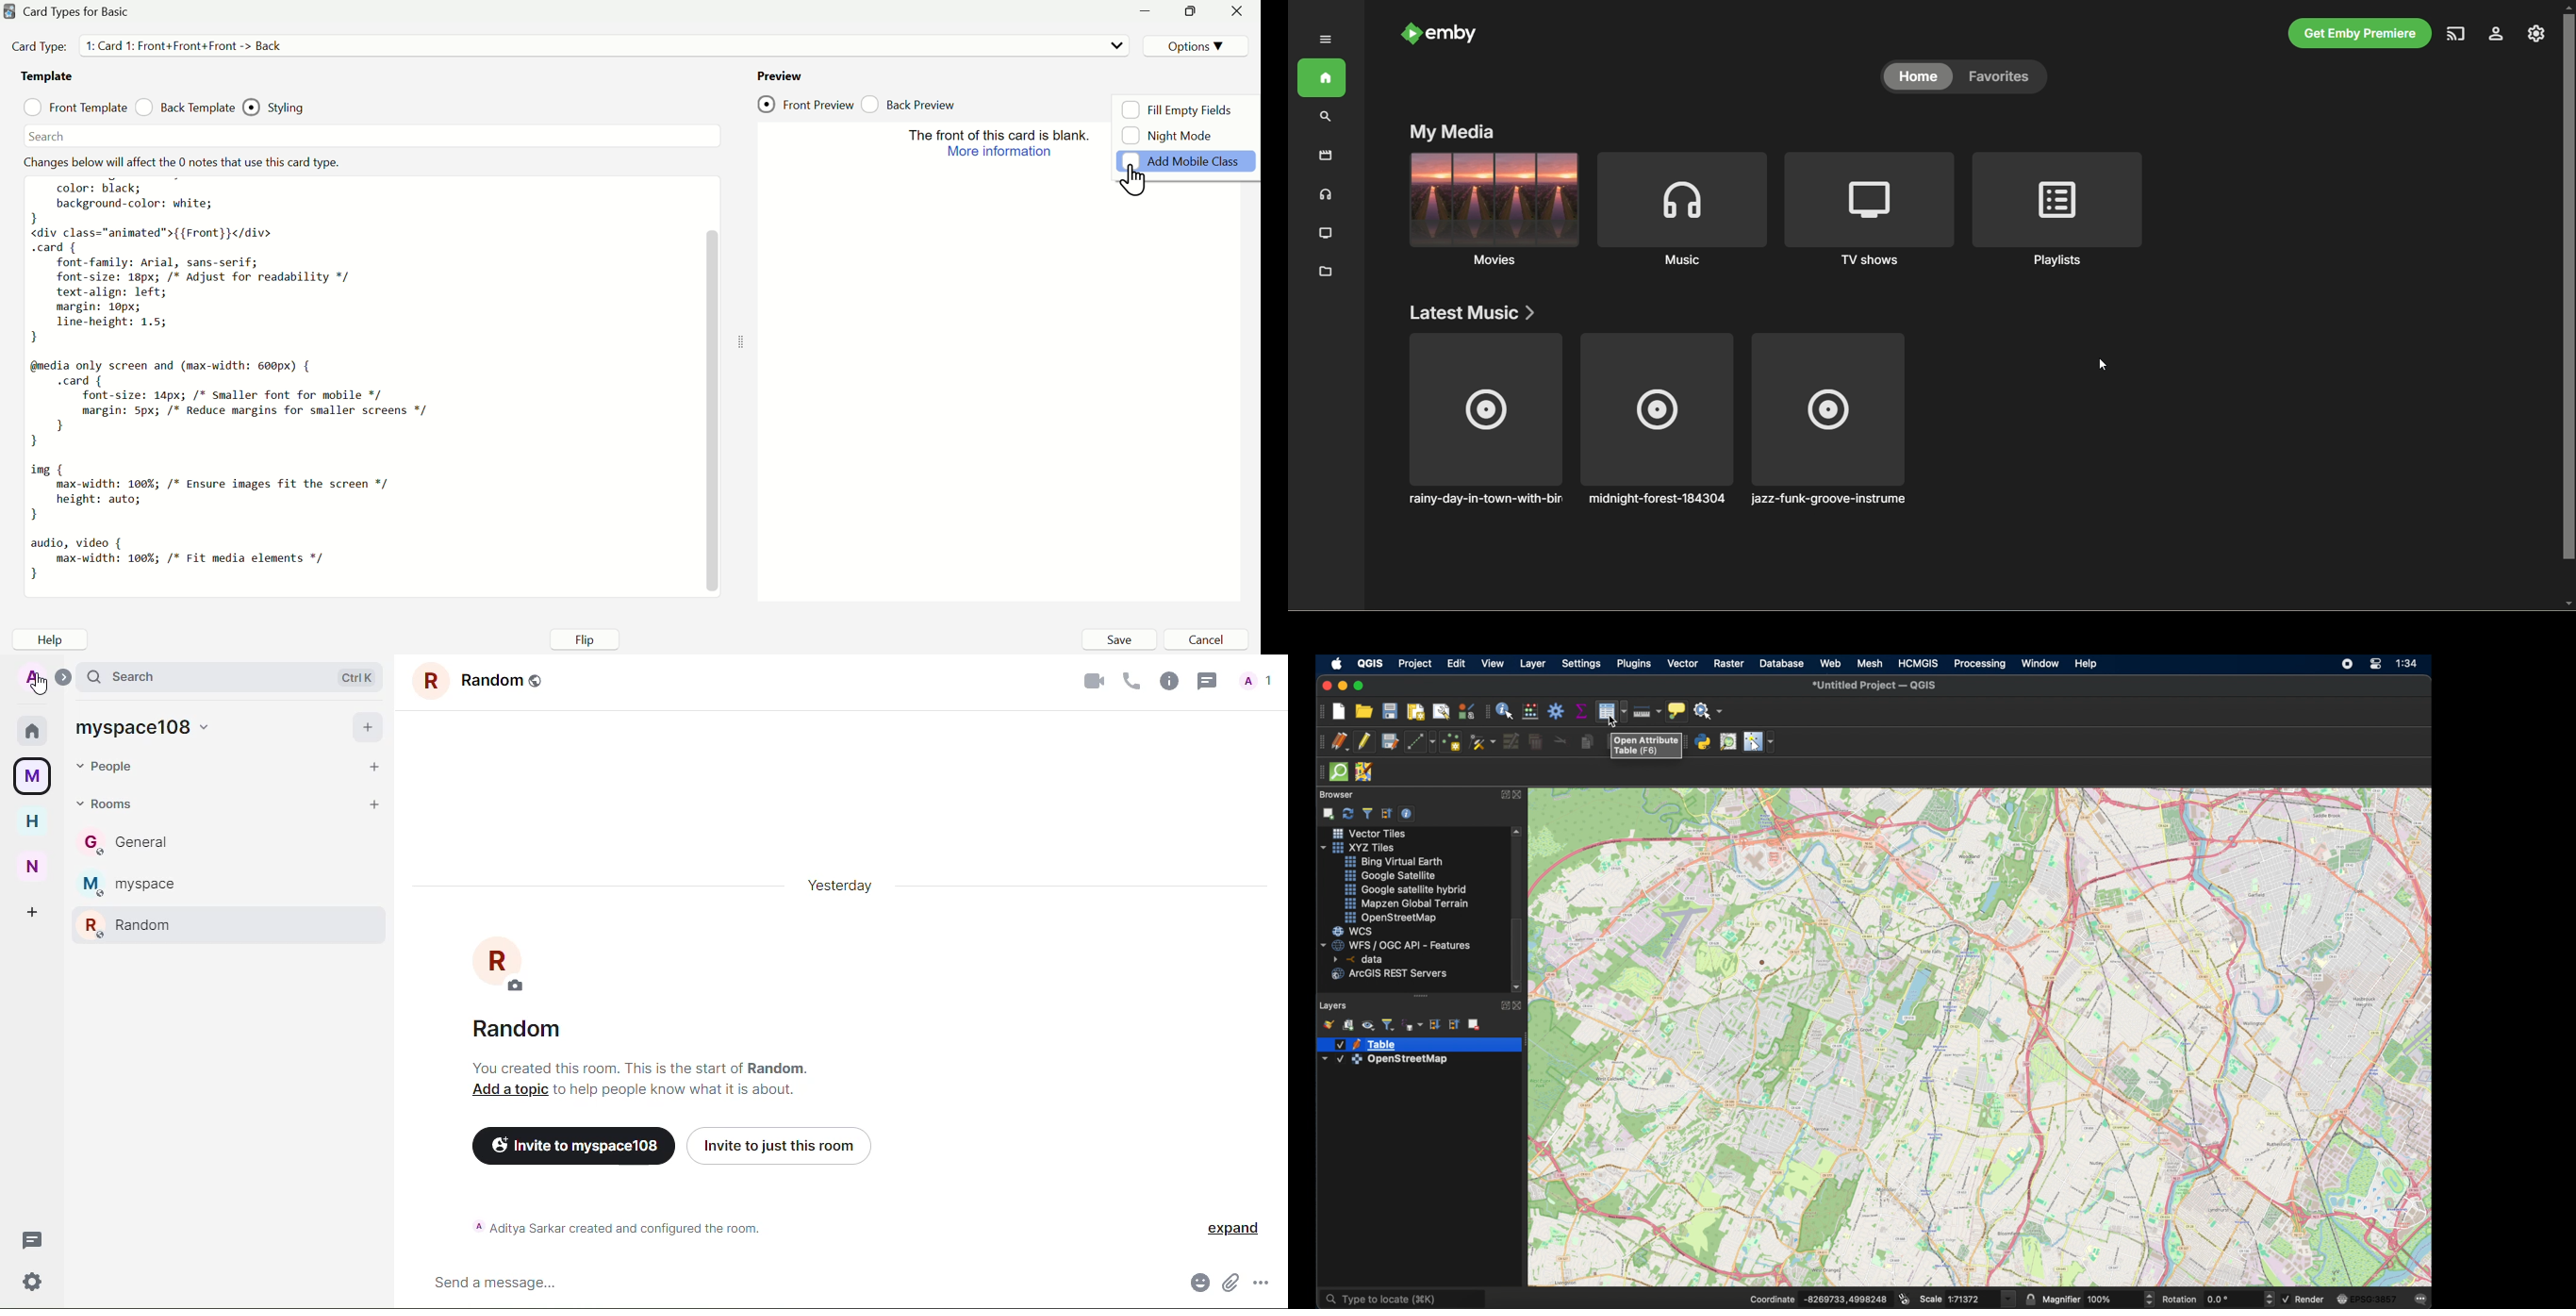 The width and height of the screenshot is (2576, 1316). What do you see at coordinates (1971, 1299) in the screenshot?
I see `scale value` at bounding box center [1971, 1299].